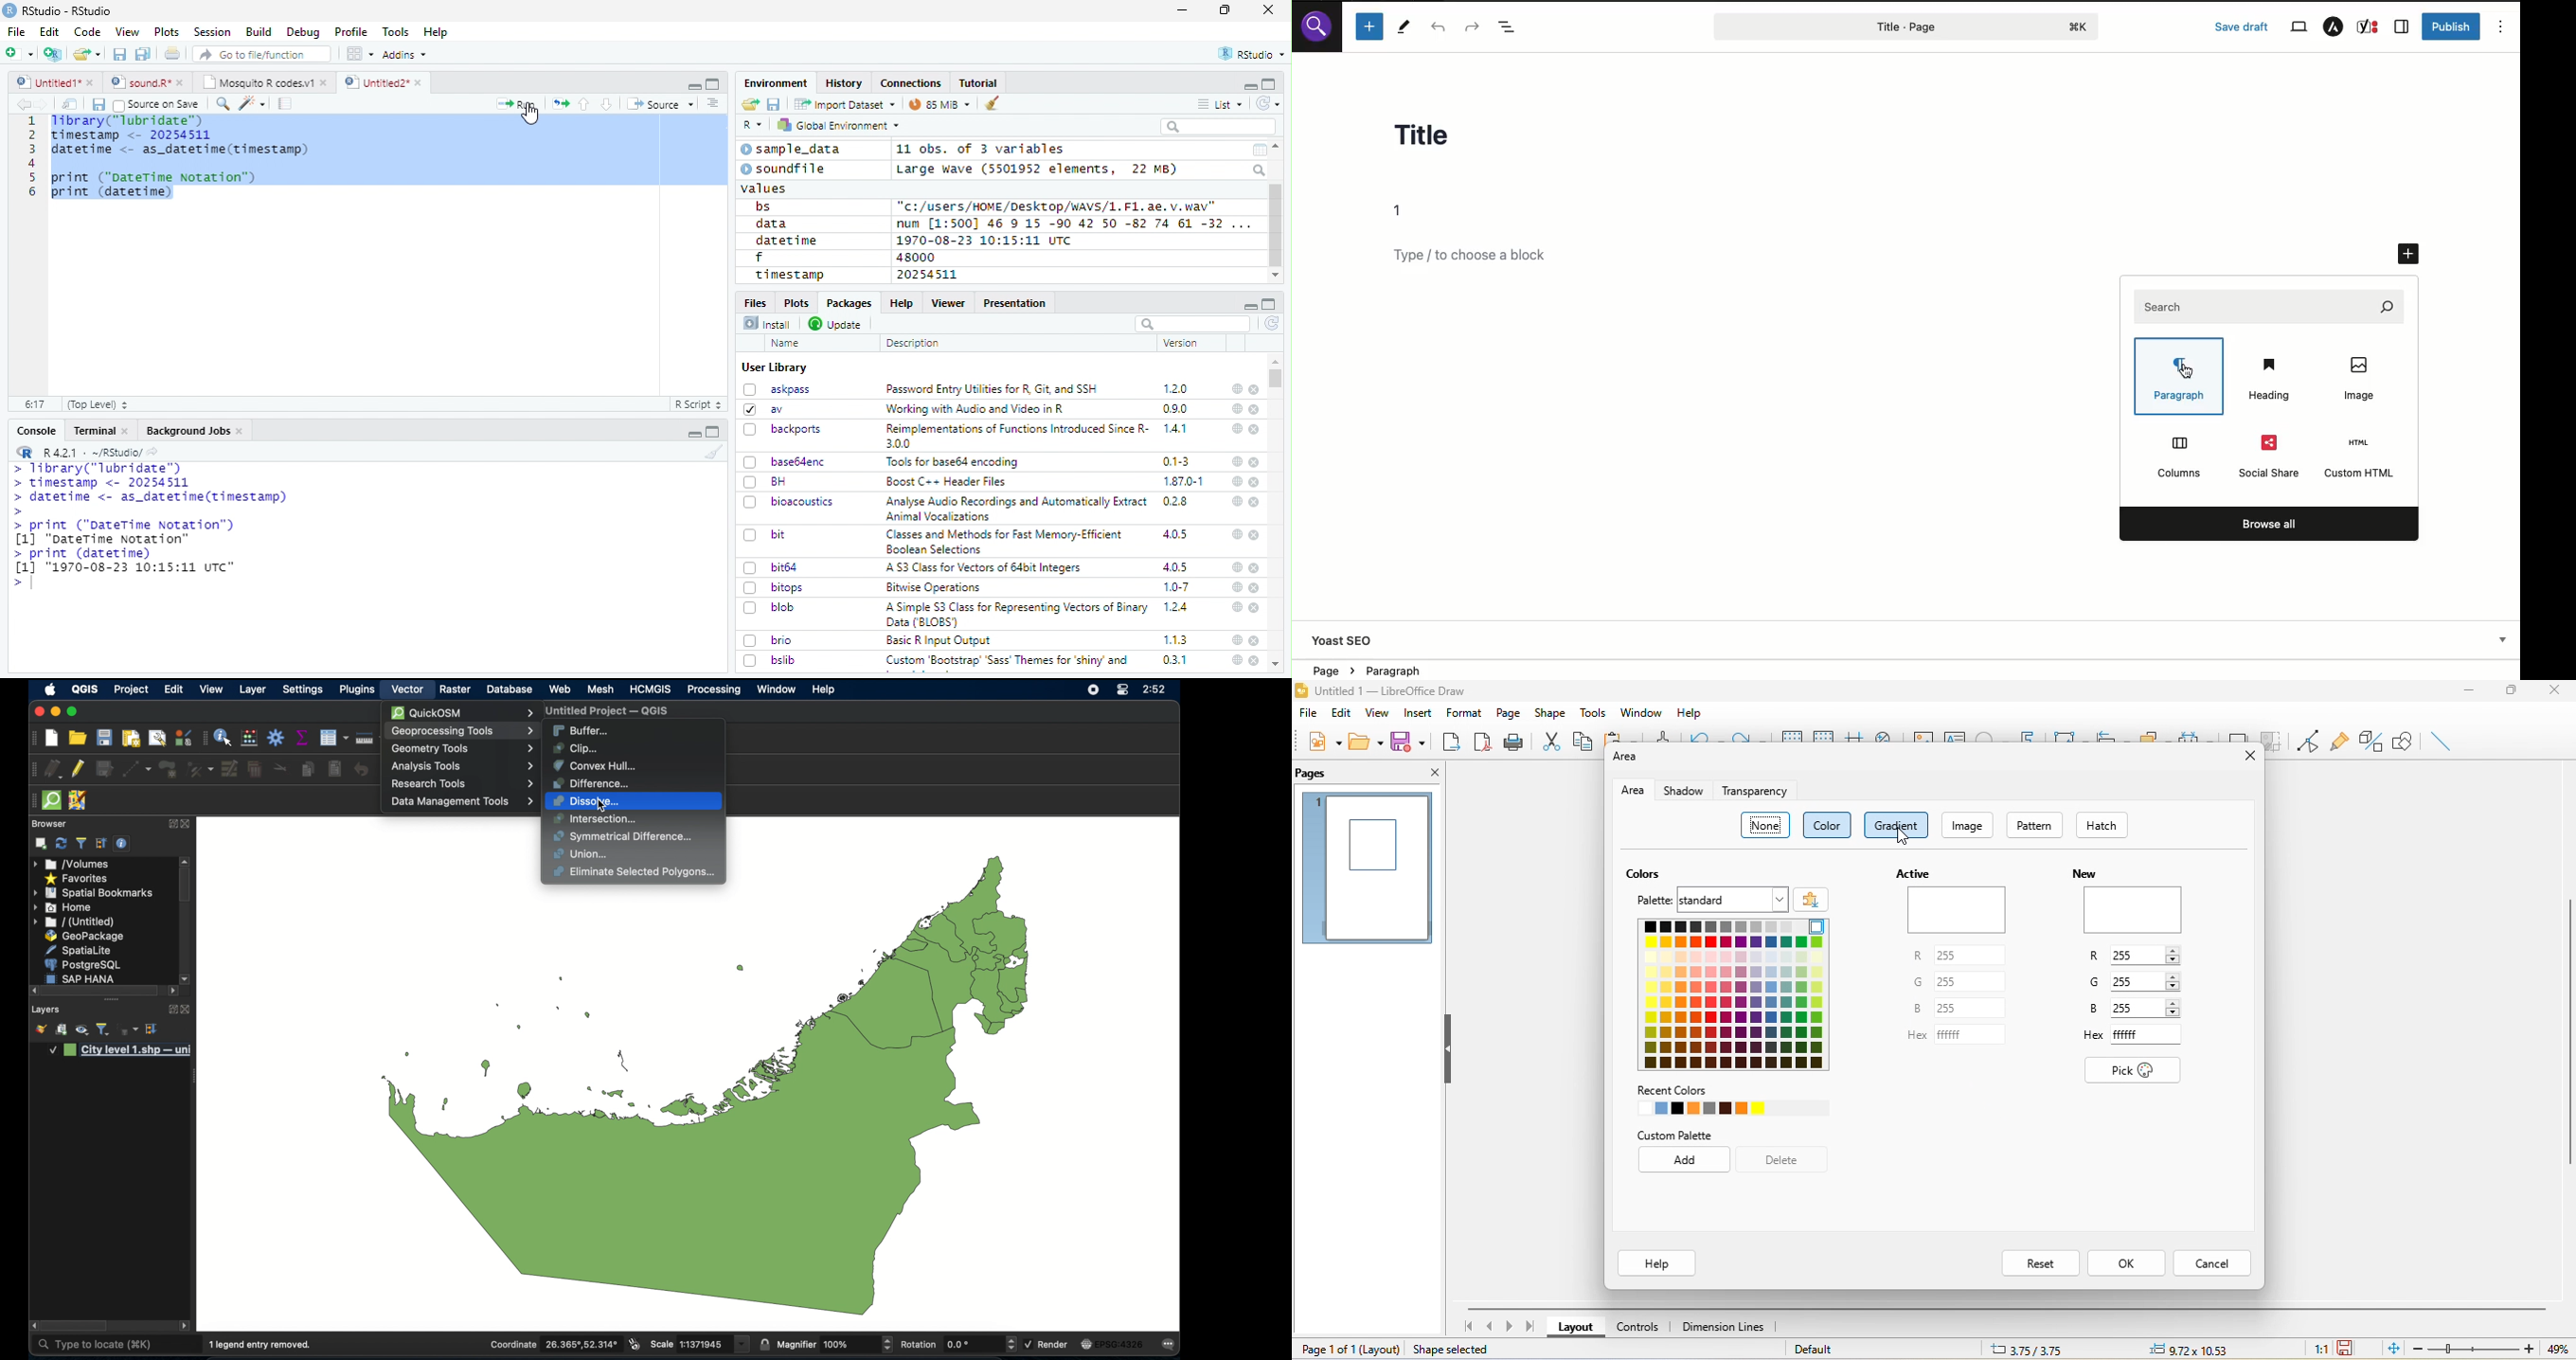 The image size is (2576, 1372). Describe the element at coordinates (765, 536) in the screenshot. I see `bit` at that location.